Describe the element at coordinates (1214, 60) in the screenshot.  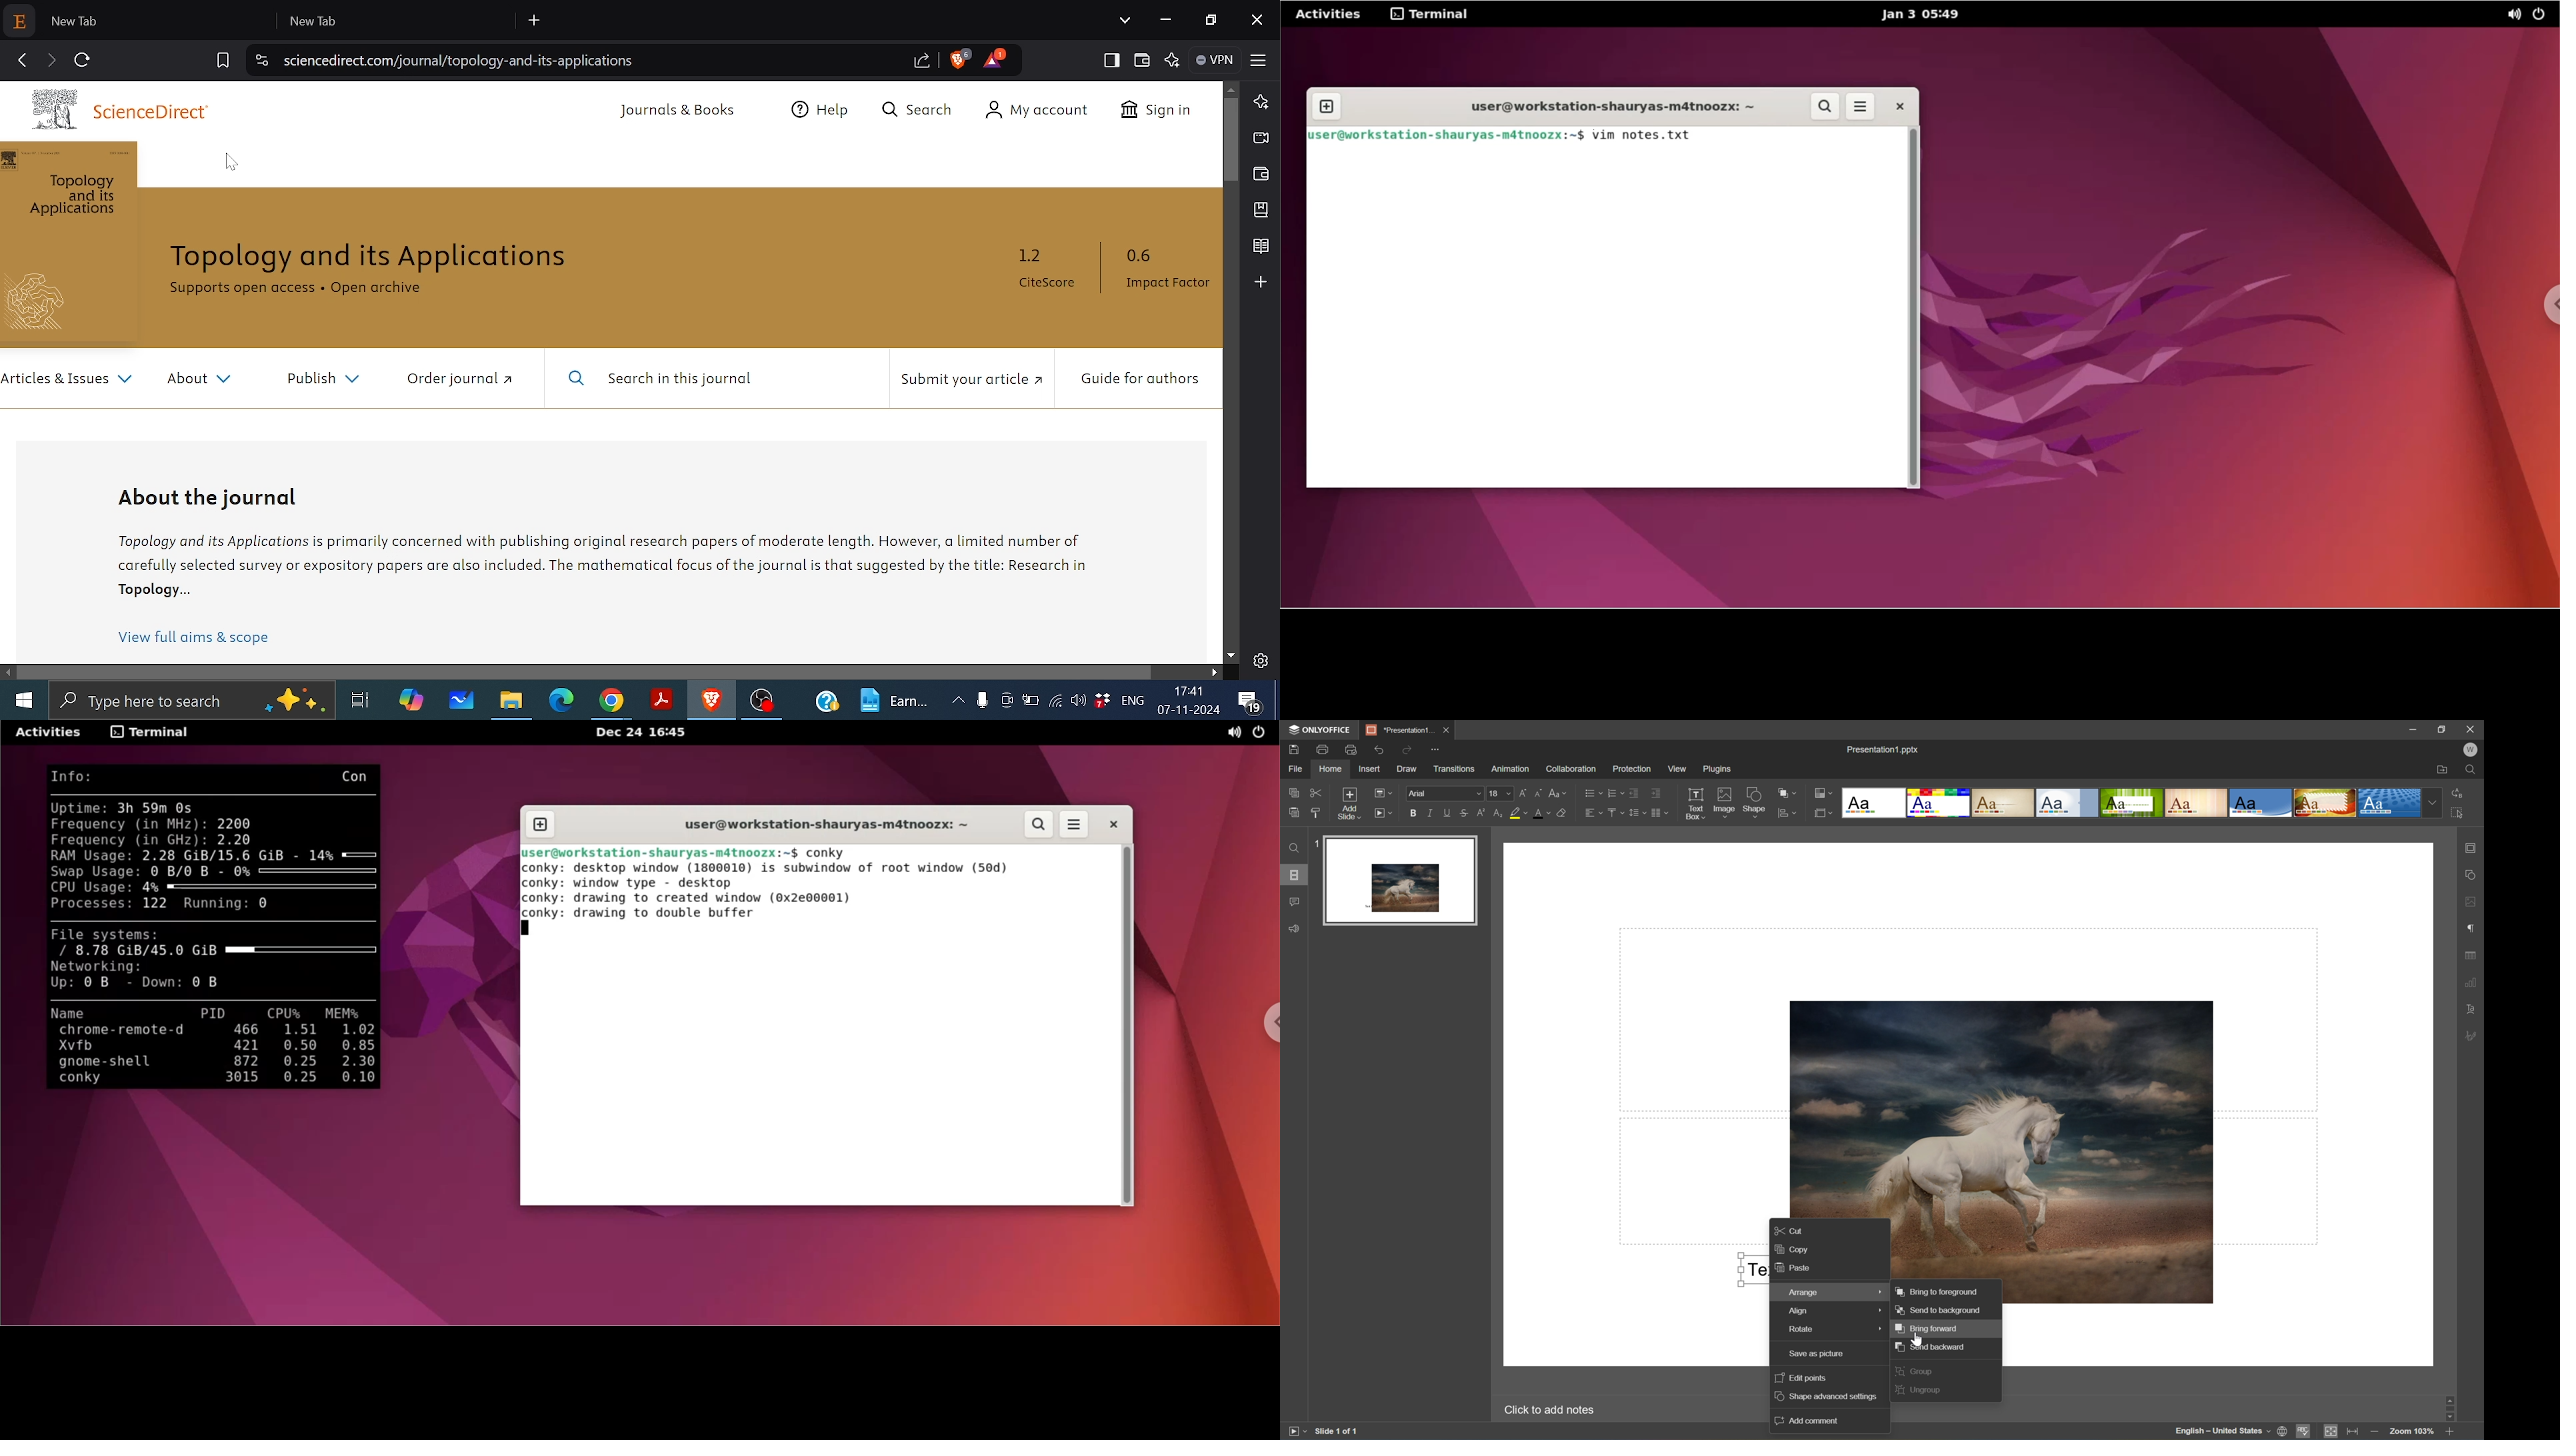
I see `VPN` at that location.